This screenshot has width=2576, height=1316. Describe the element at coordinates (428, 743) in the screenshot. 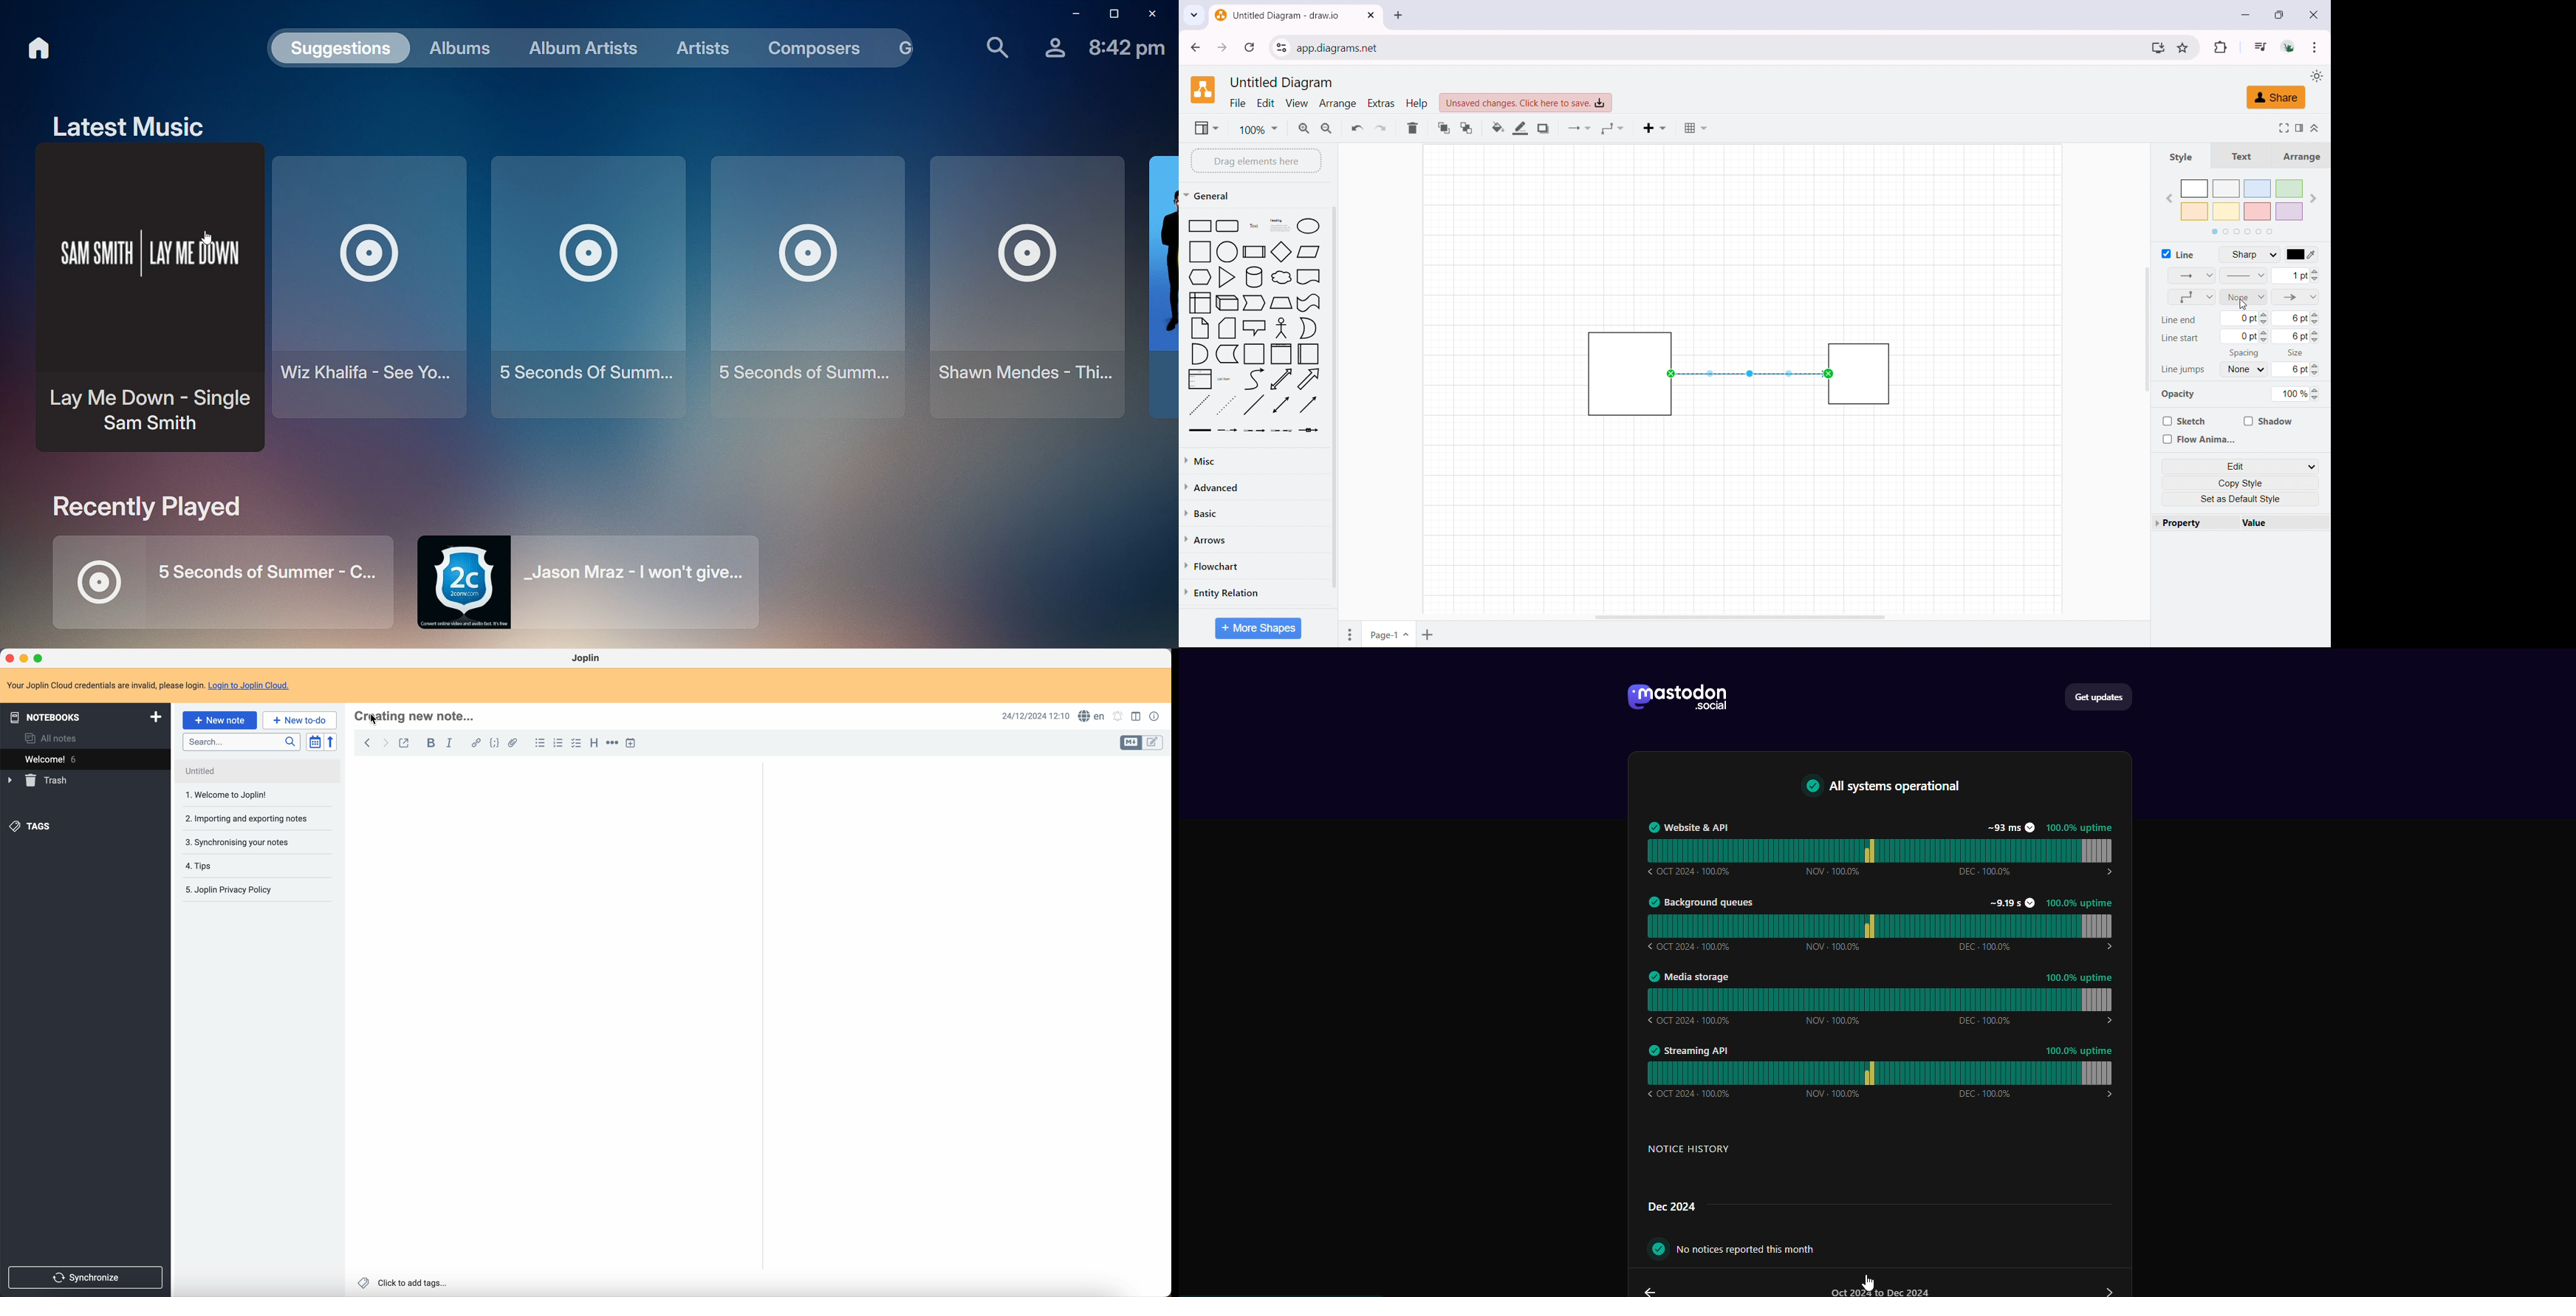

I see `bold` at that location.